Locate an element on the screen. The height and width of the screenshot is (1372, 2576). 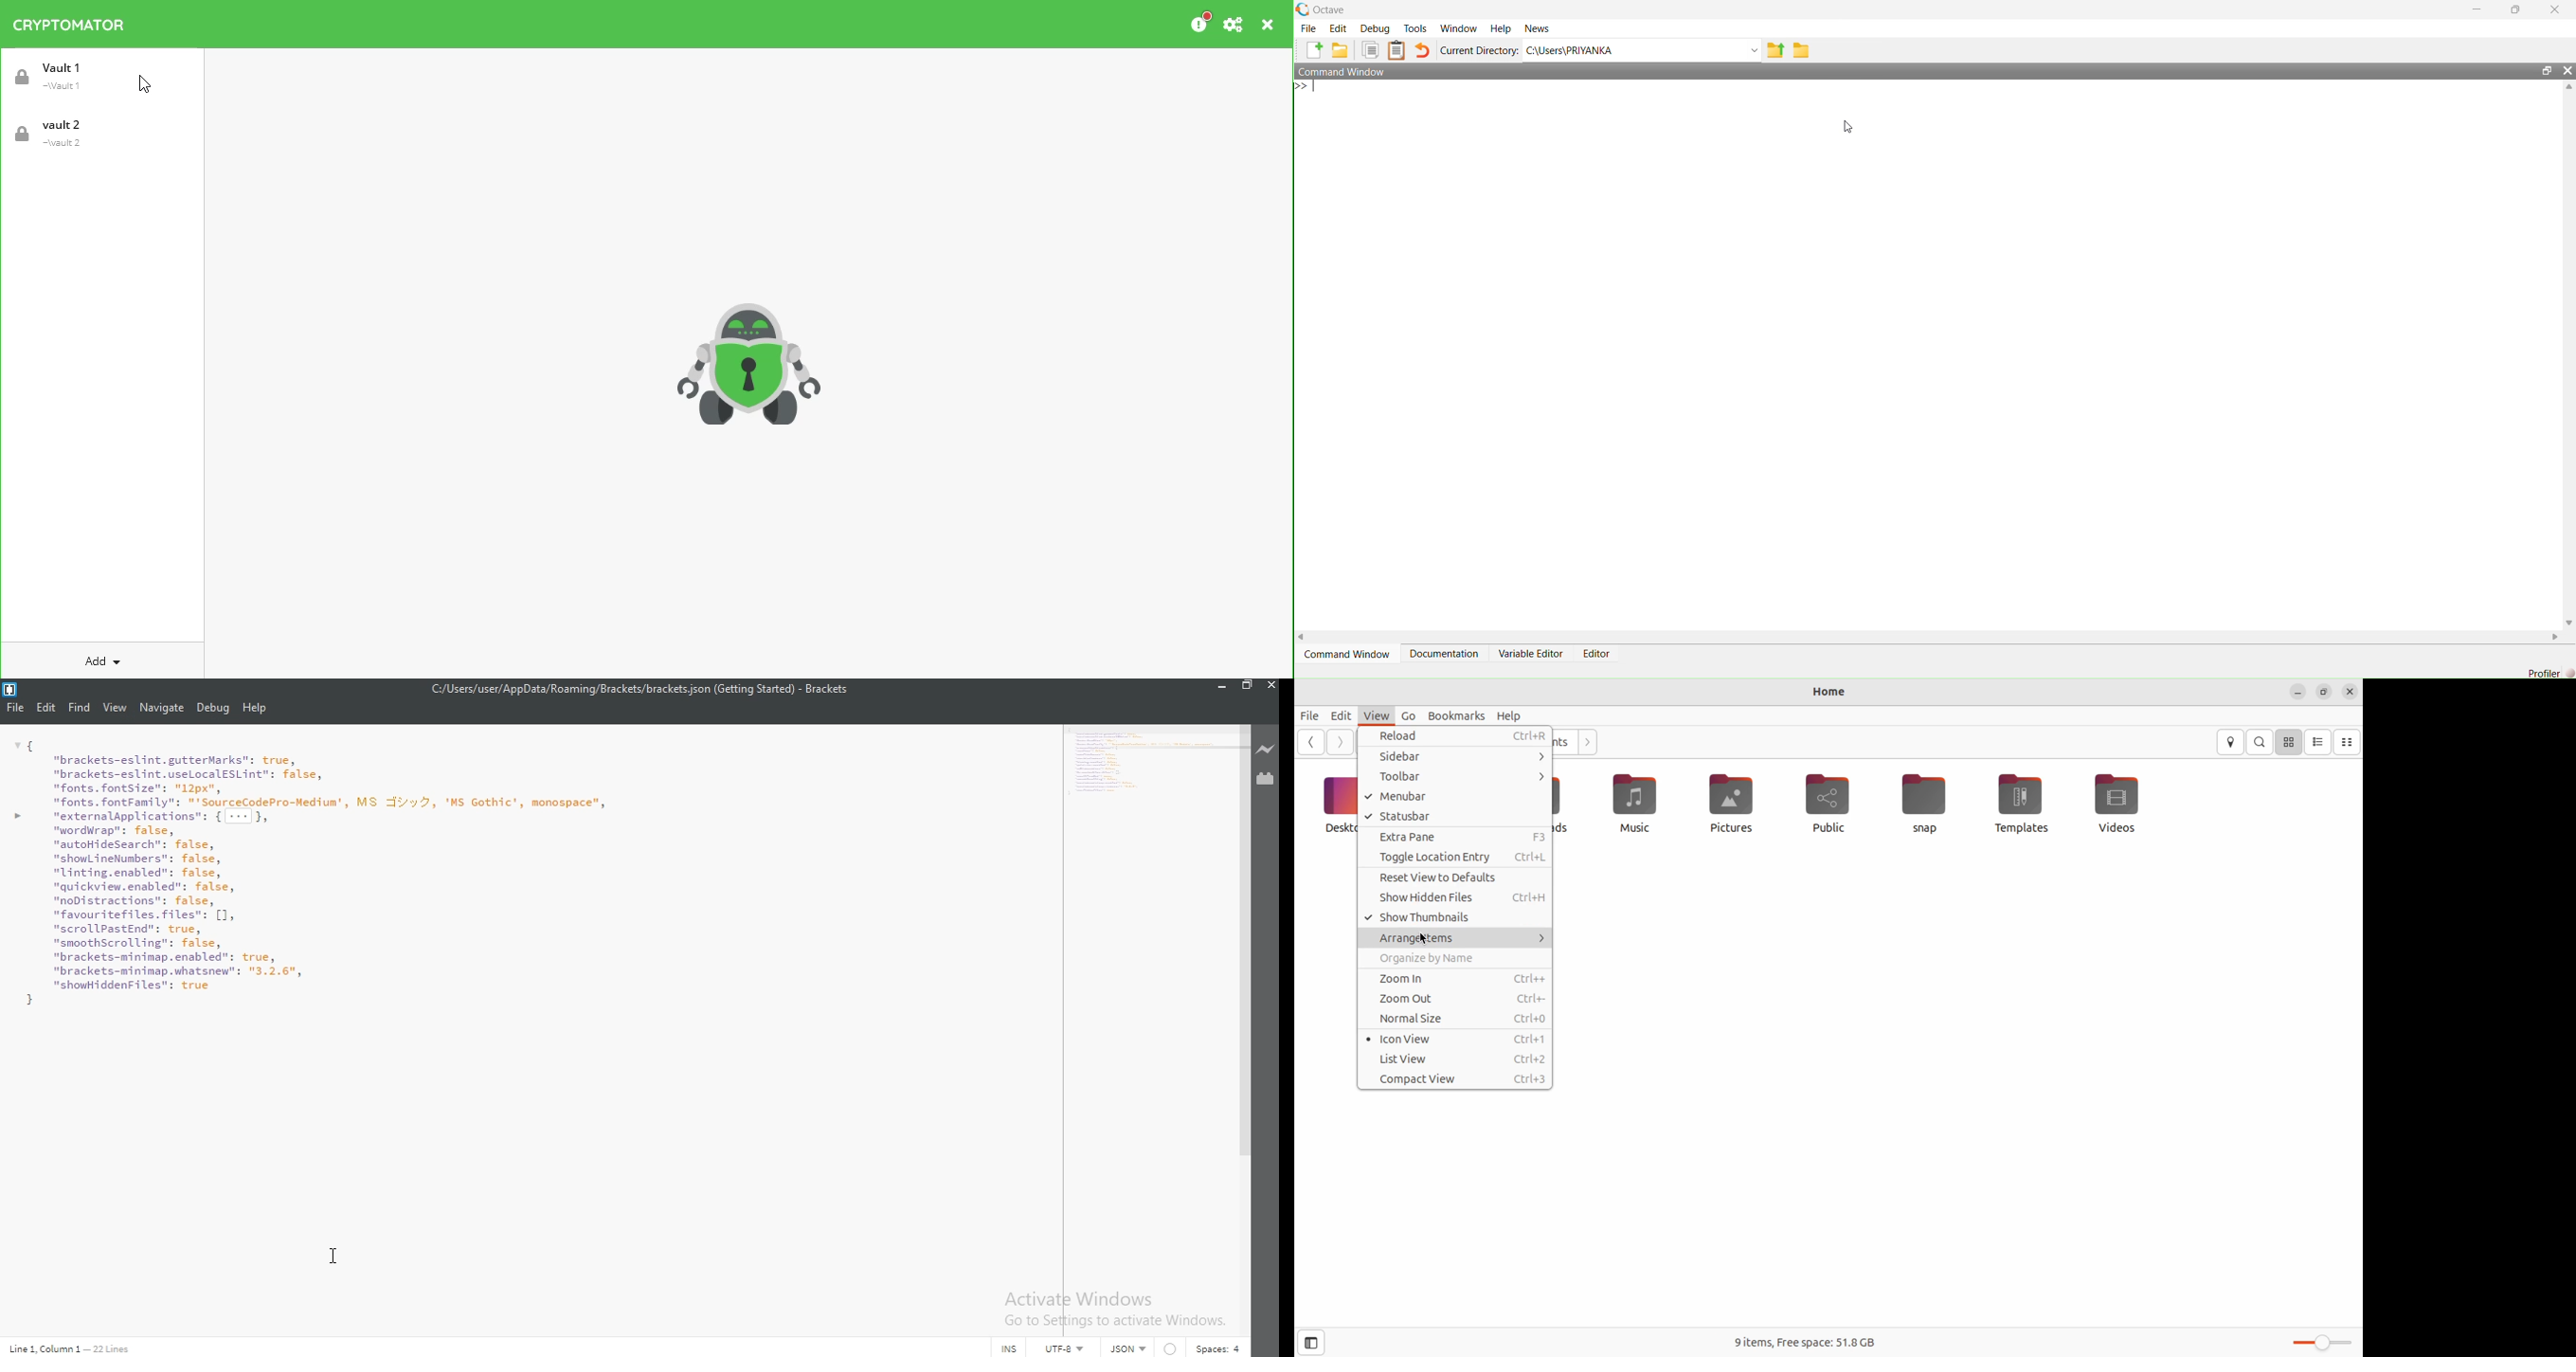
Command Window is located at coordinates (1343, 71).